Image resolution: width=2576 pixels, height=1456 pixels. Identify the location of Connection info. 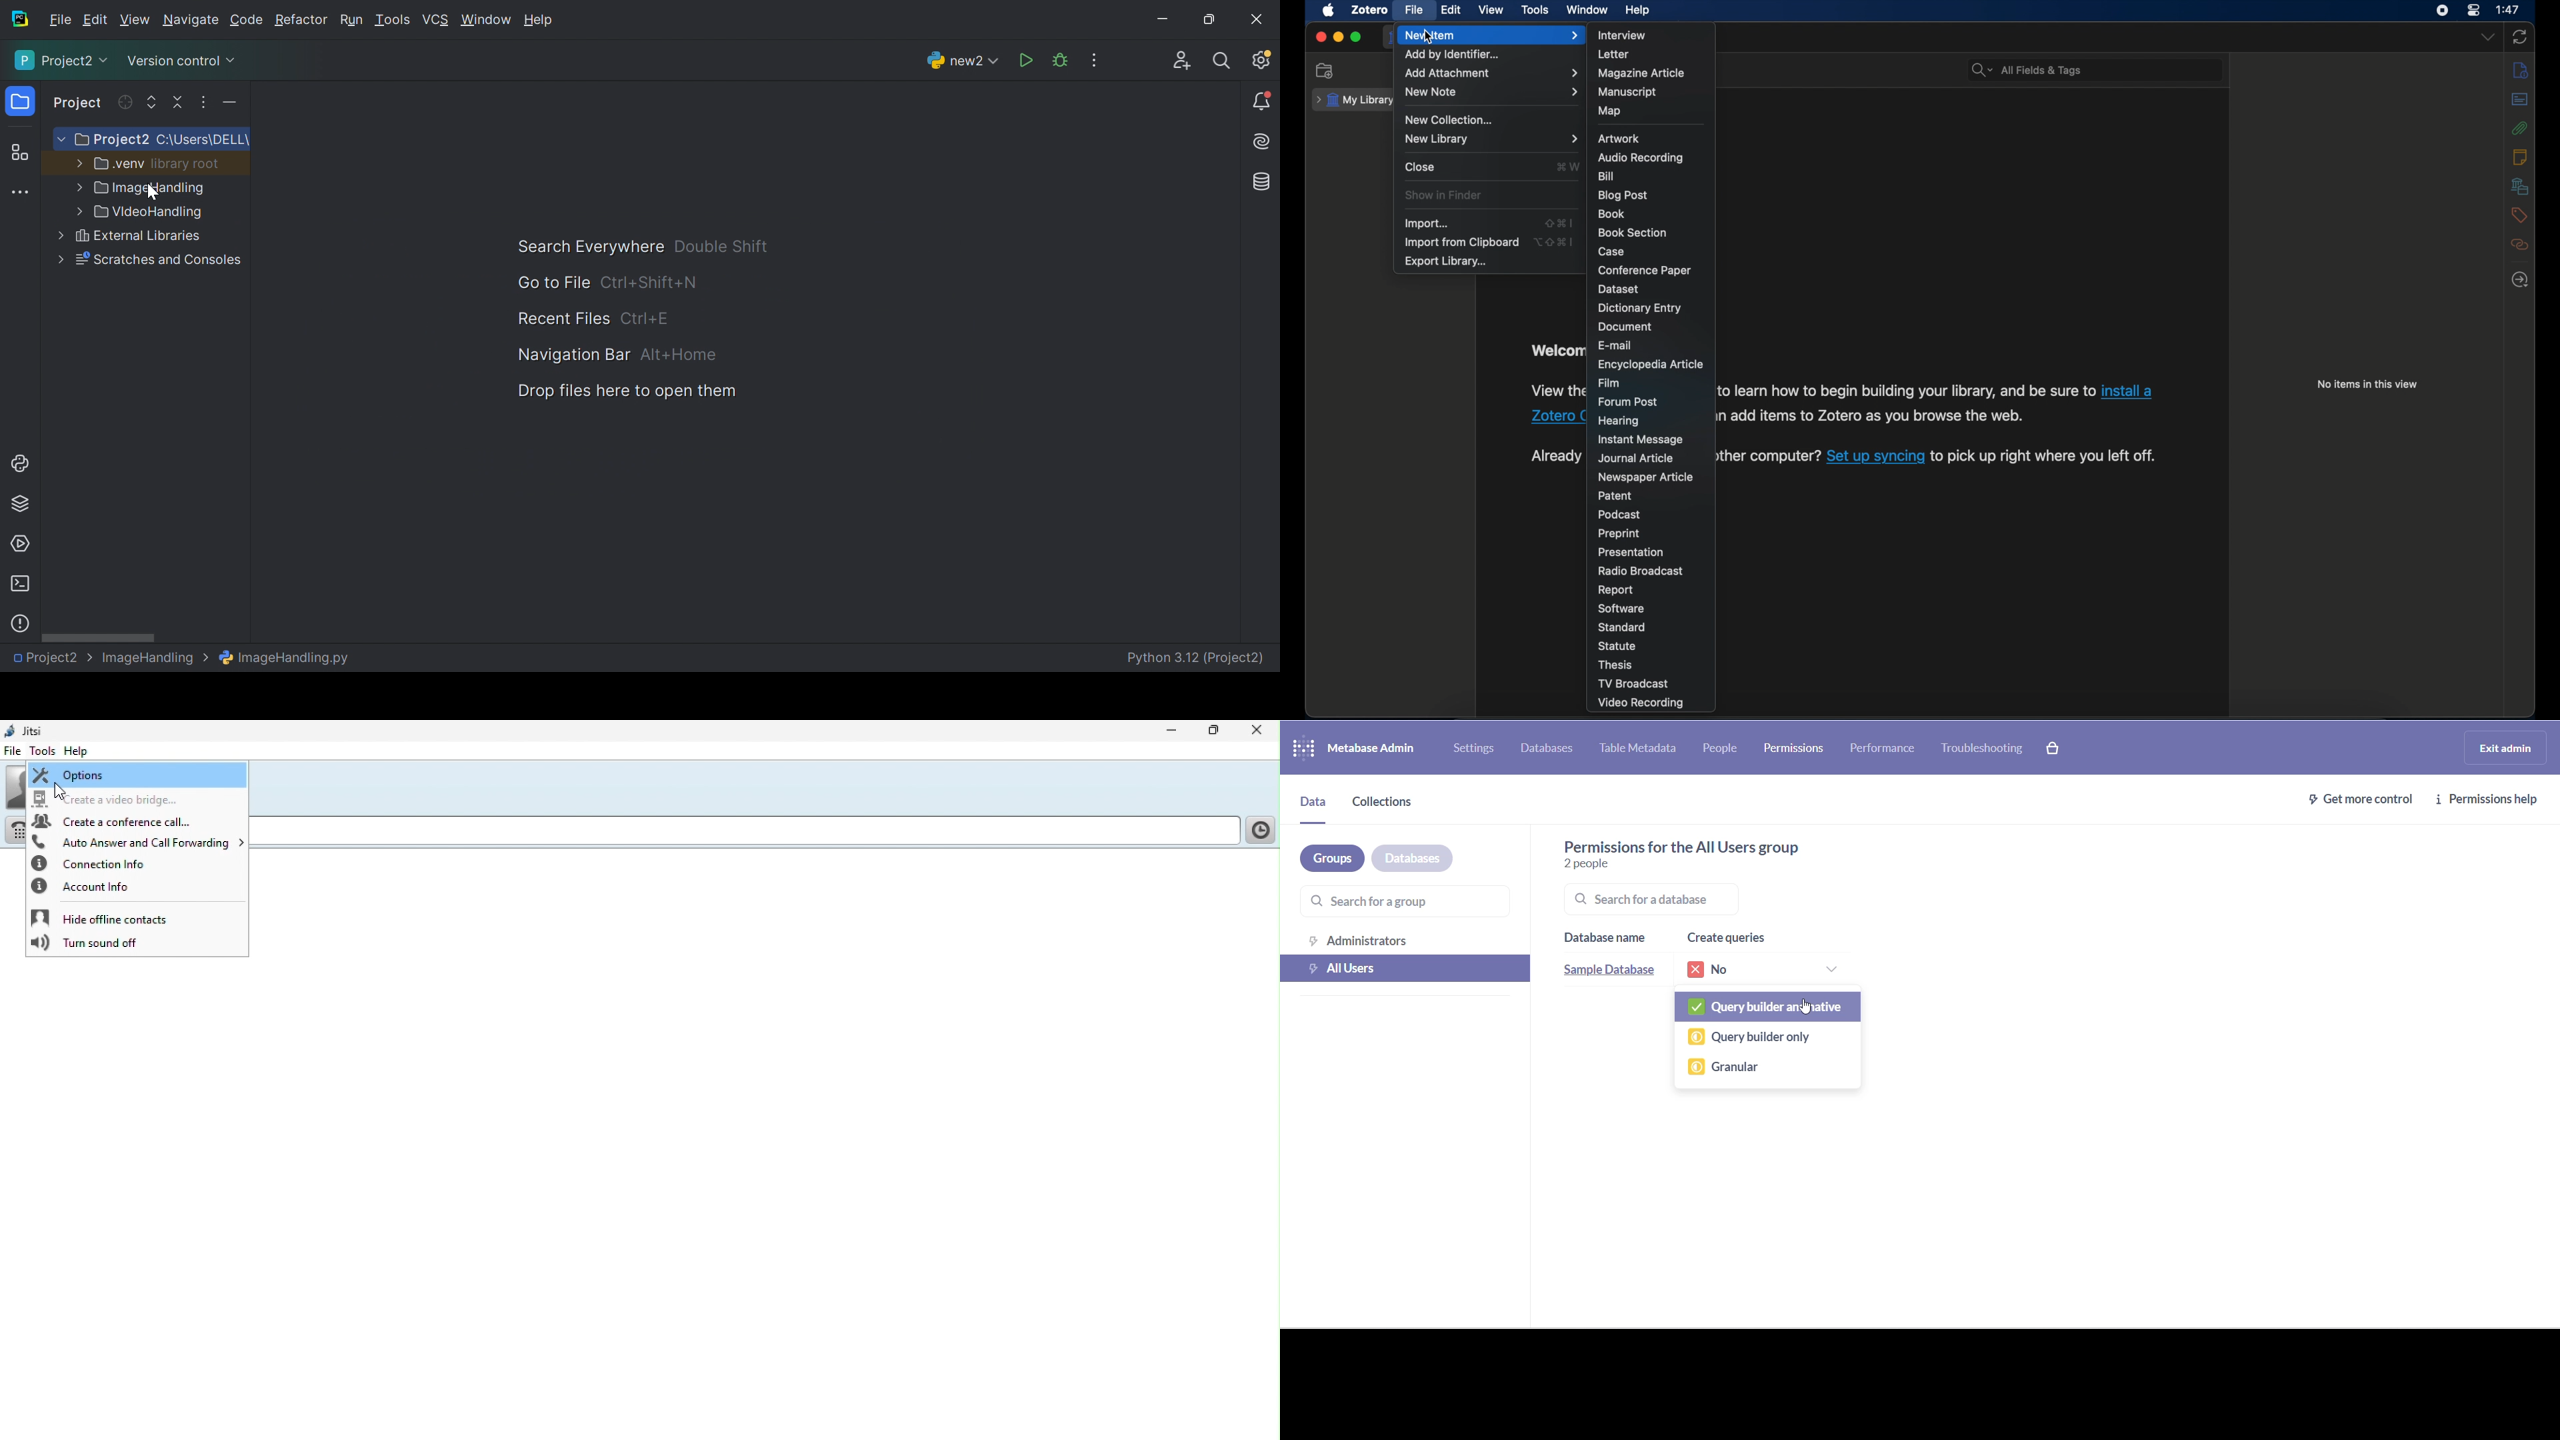
(97, 863).